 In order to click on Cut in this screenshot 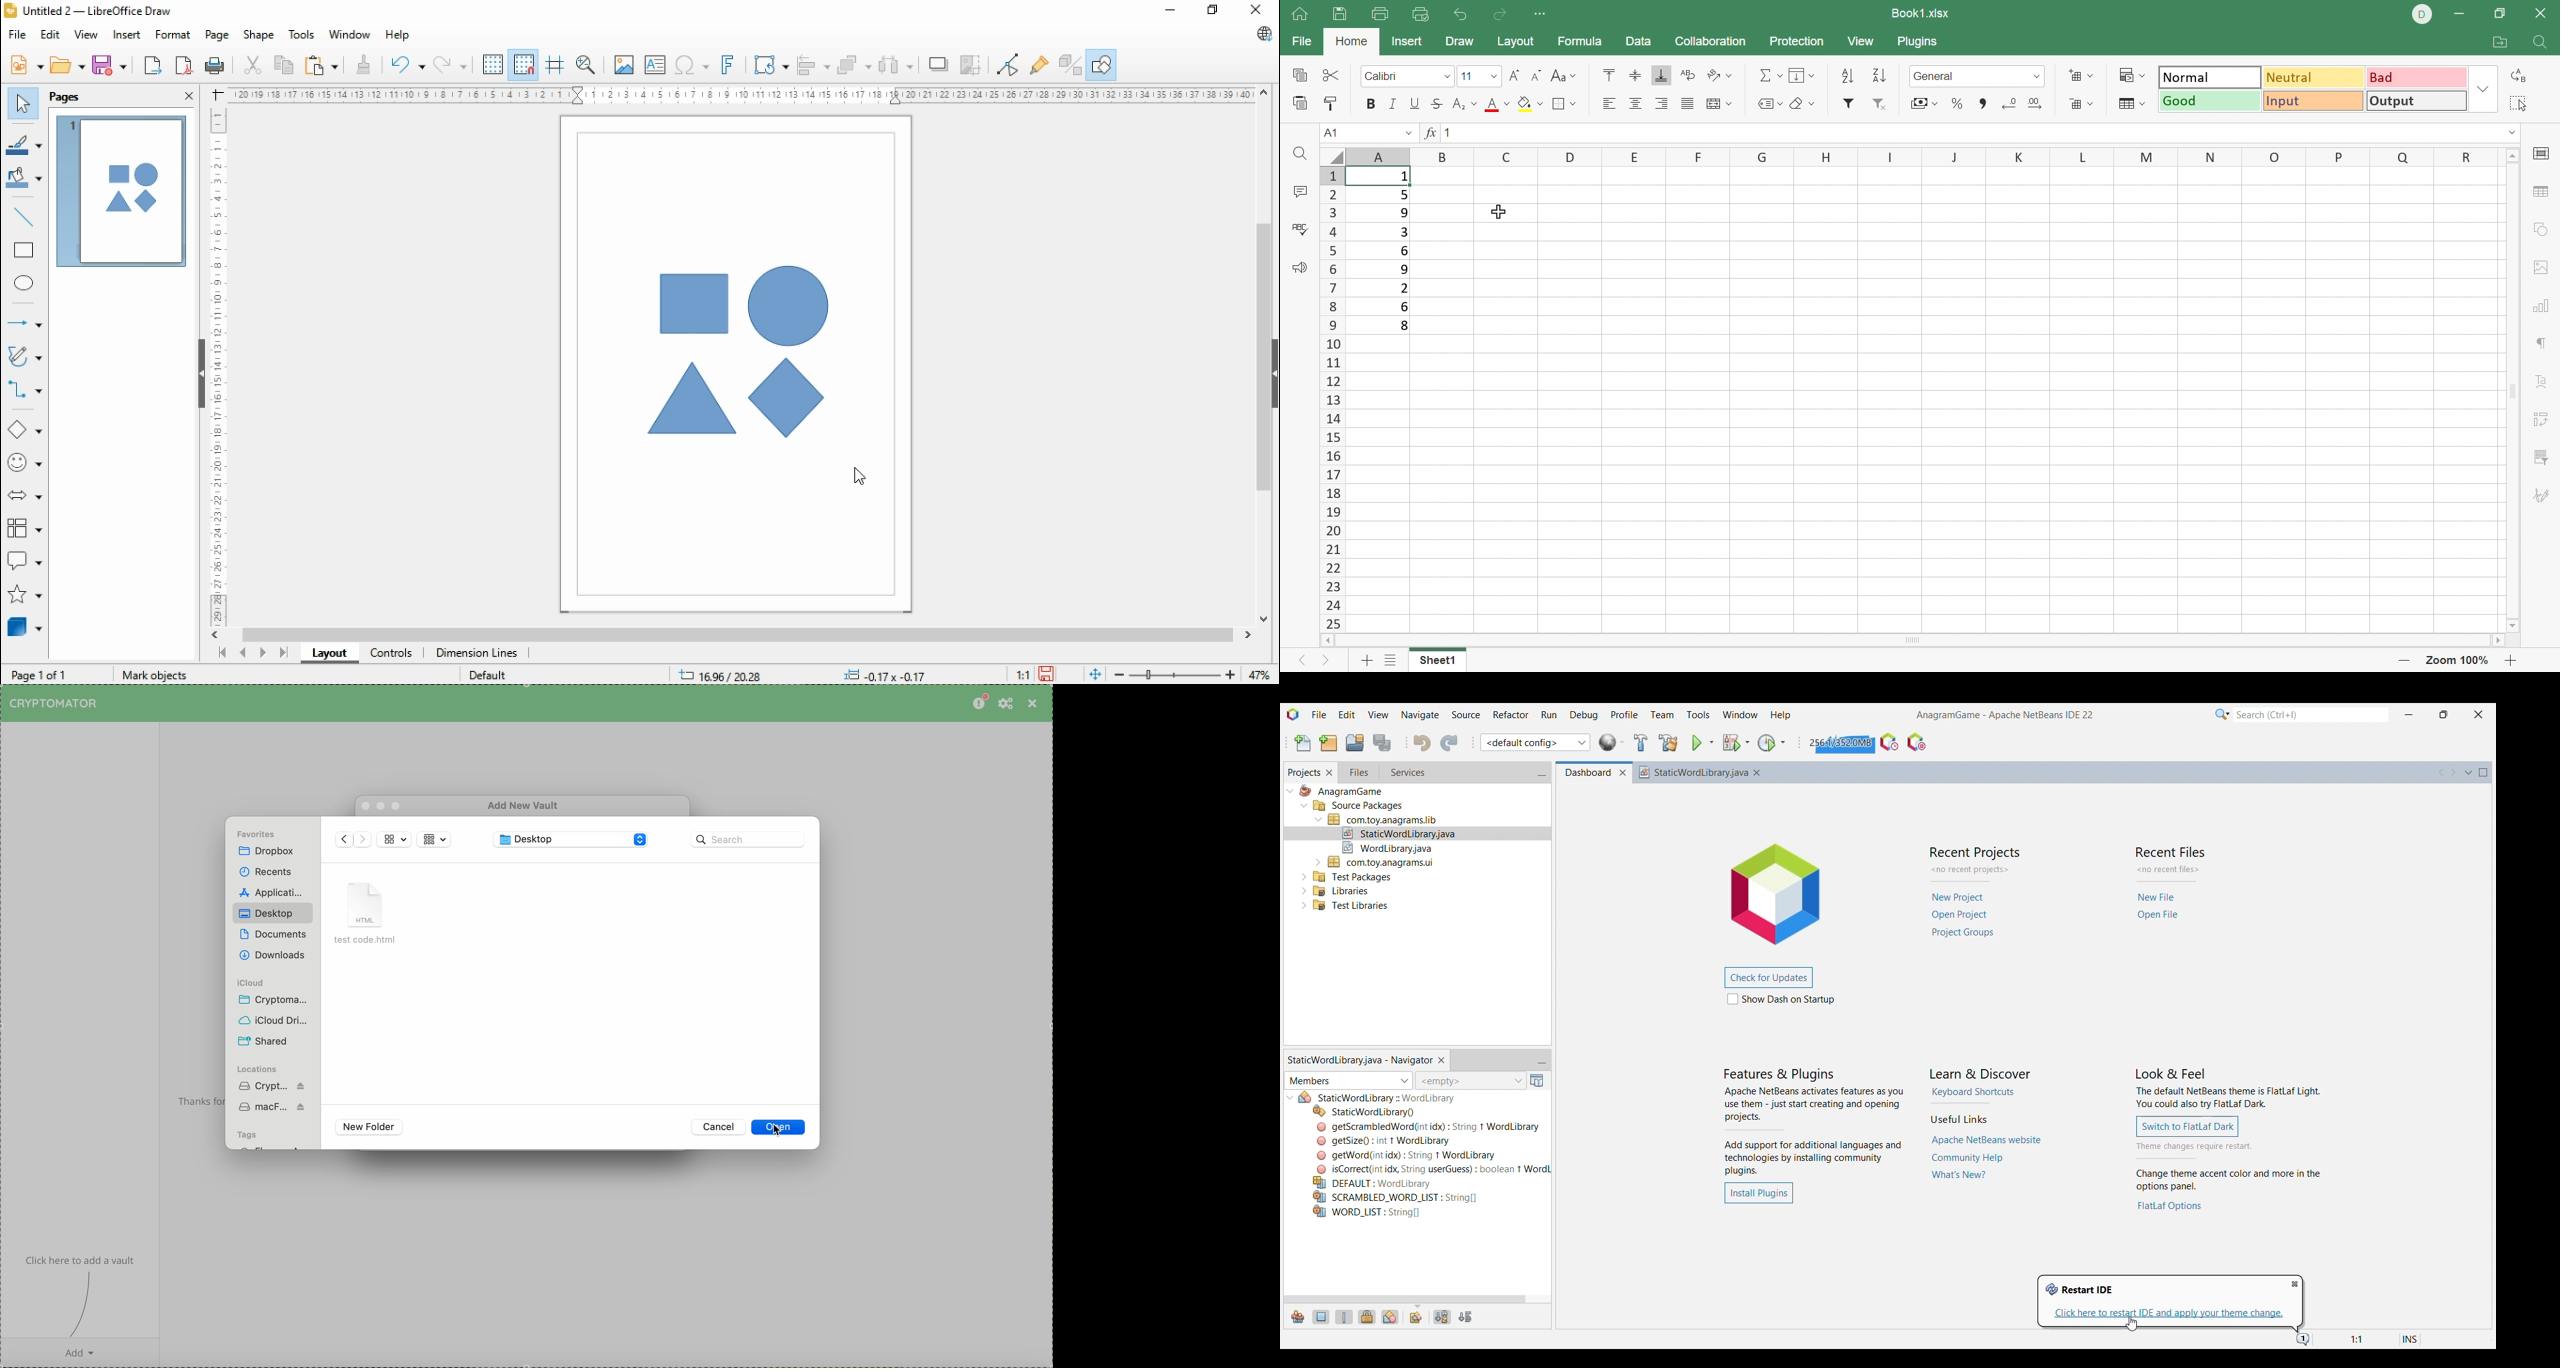, I will do `click(1331, 74)`.